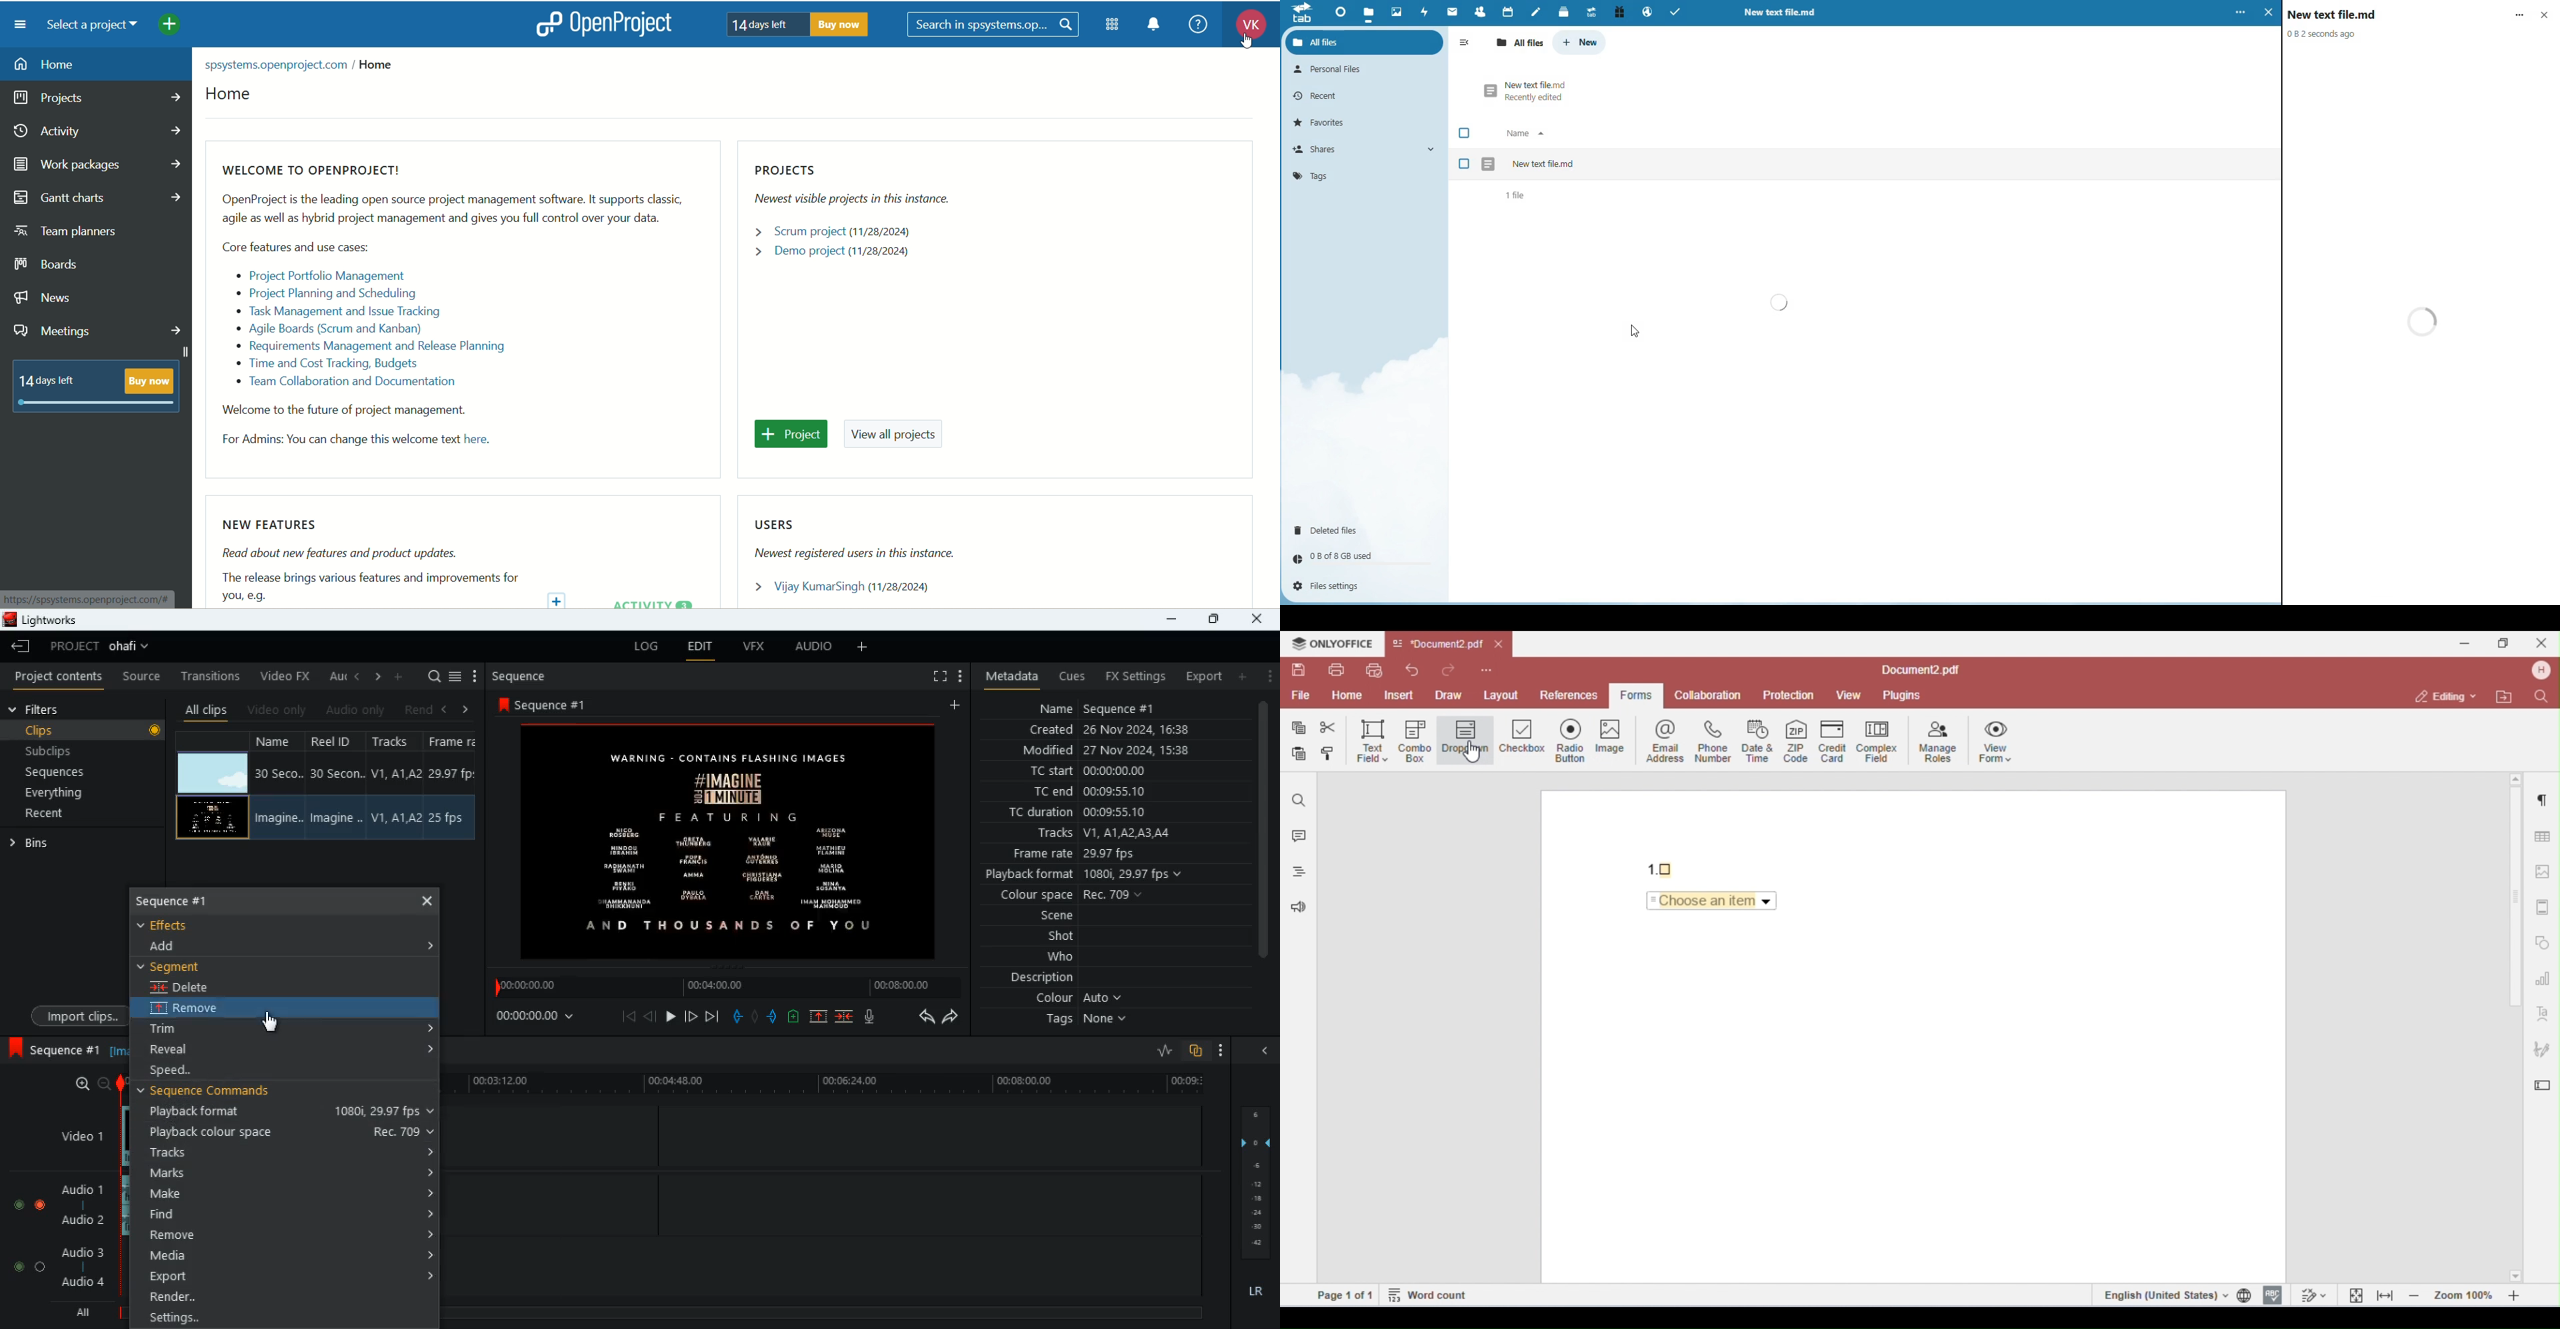 This screenshot has height=1344, width=2576. Describe the element at coordinates (1338, 13) in the screenshot. I see `dashboard` at that location.